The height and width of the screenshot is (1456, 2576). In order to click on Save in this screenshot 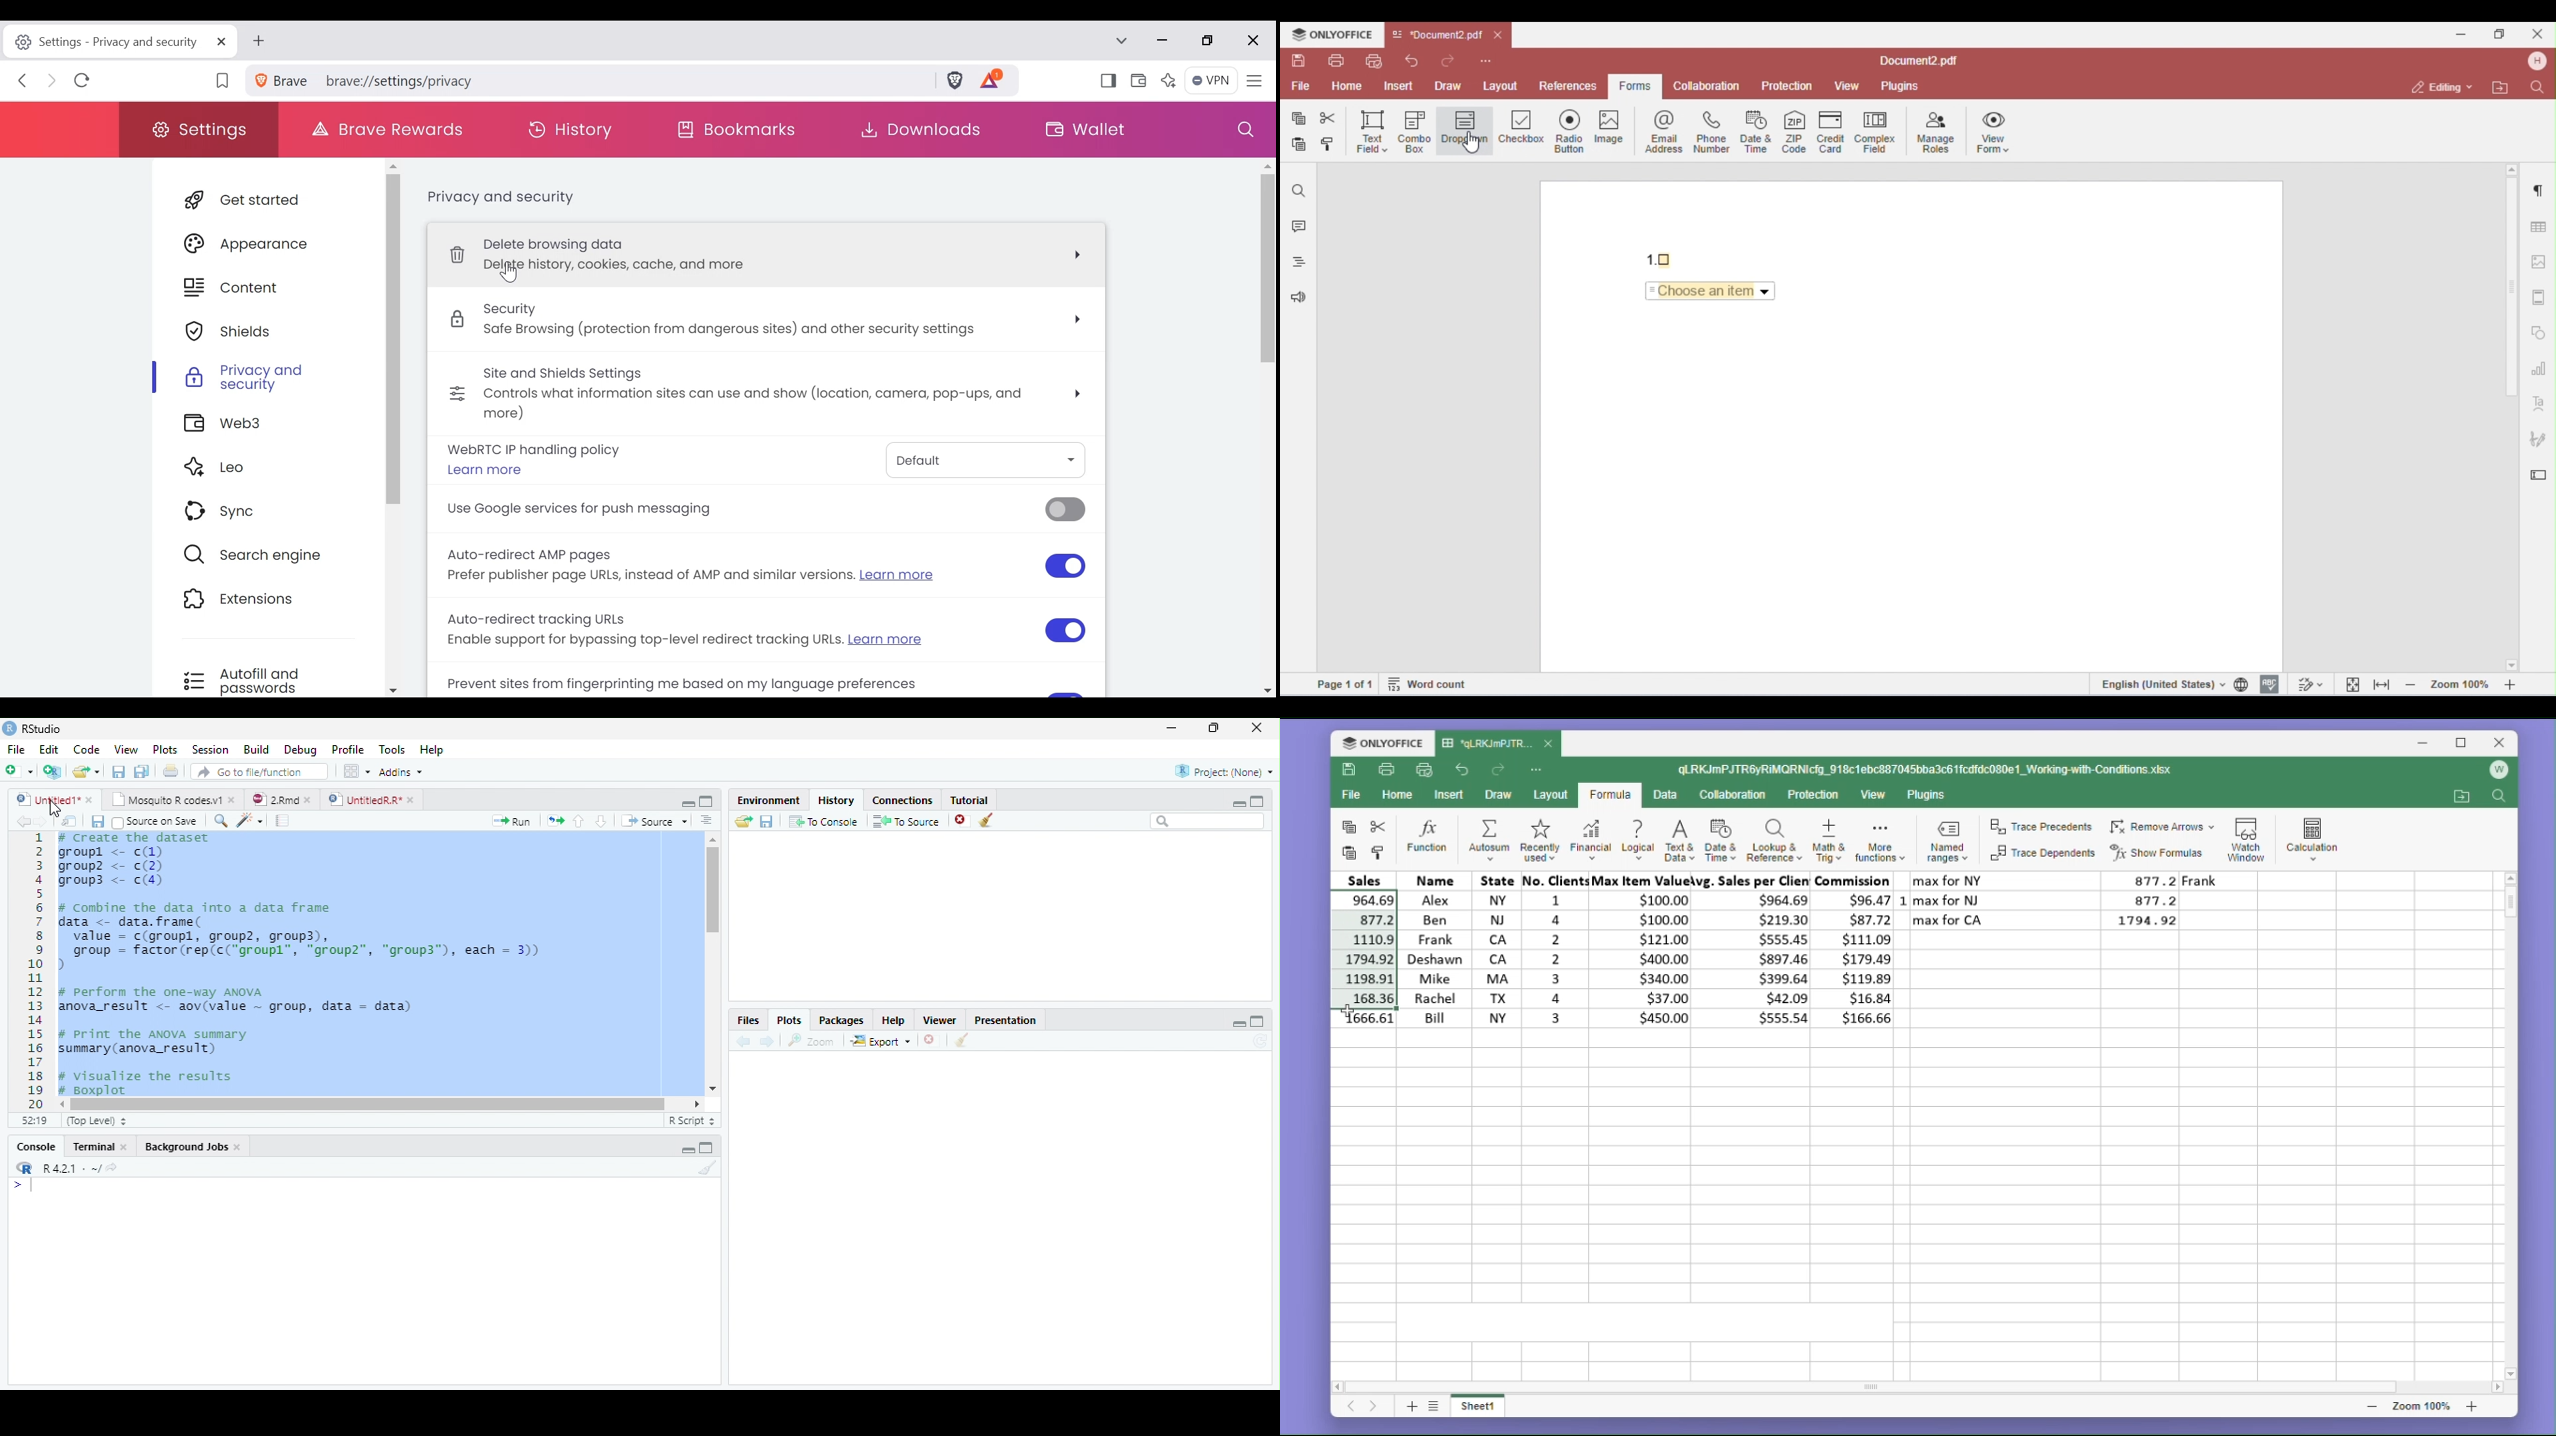, I will do `click(120, 772)`.